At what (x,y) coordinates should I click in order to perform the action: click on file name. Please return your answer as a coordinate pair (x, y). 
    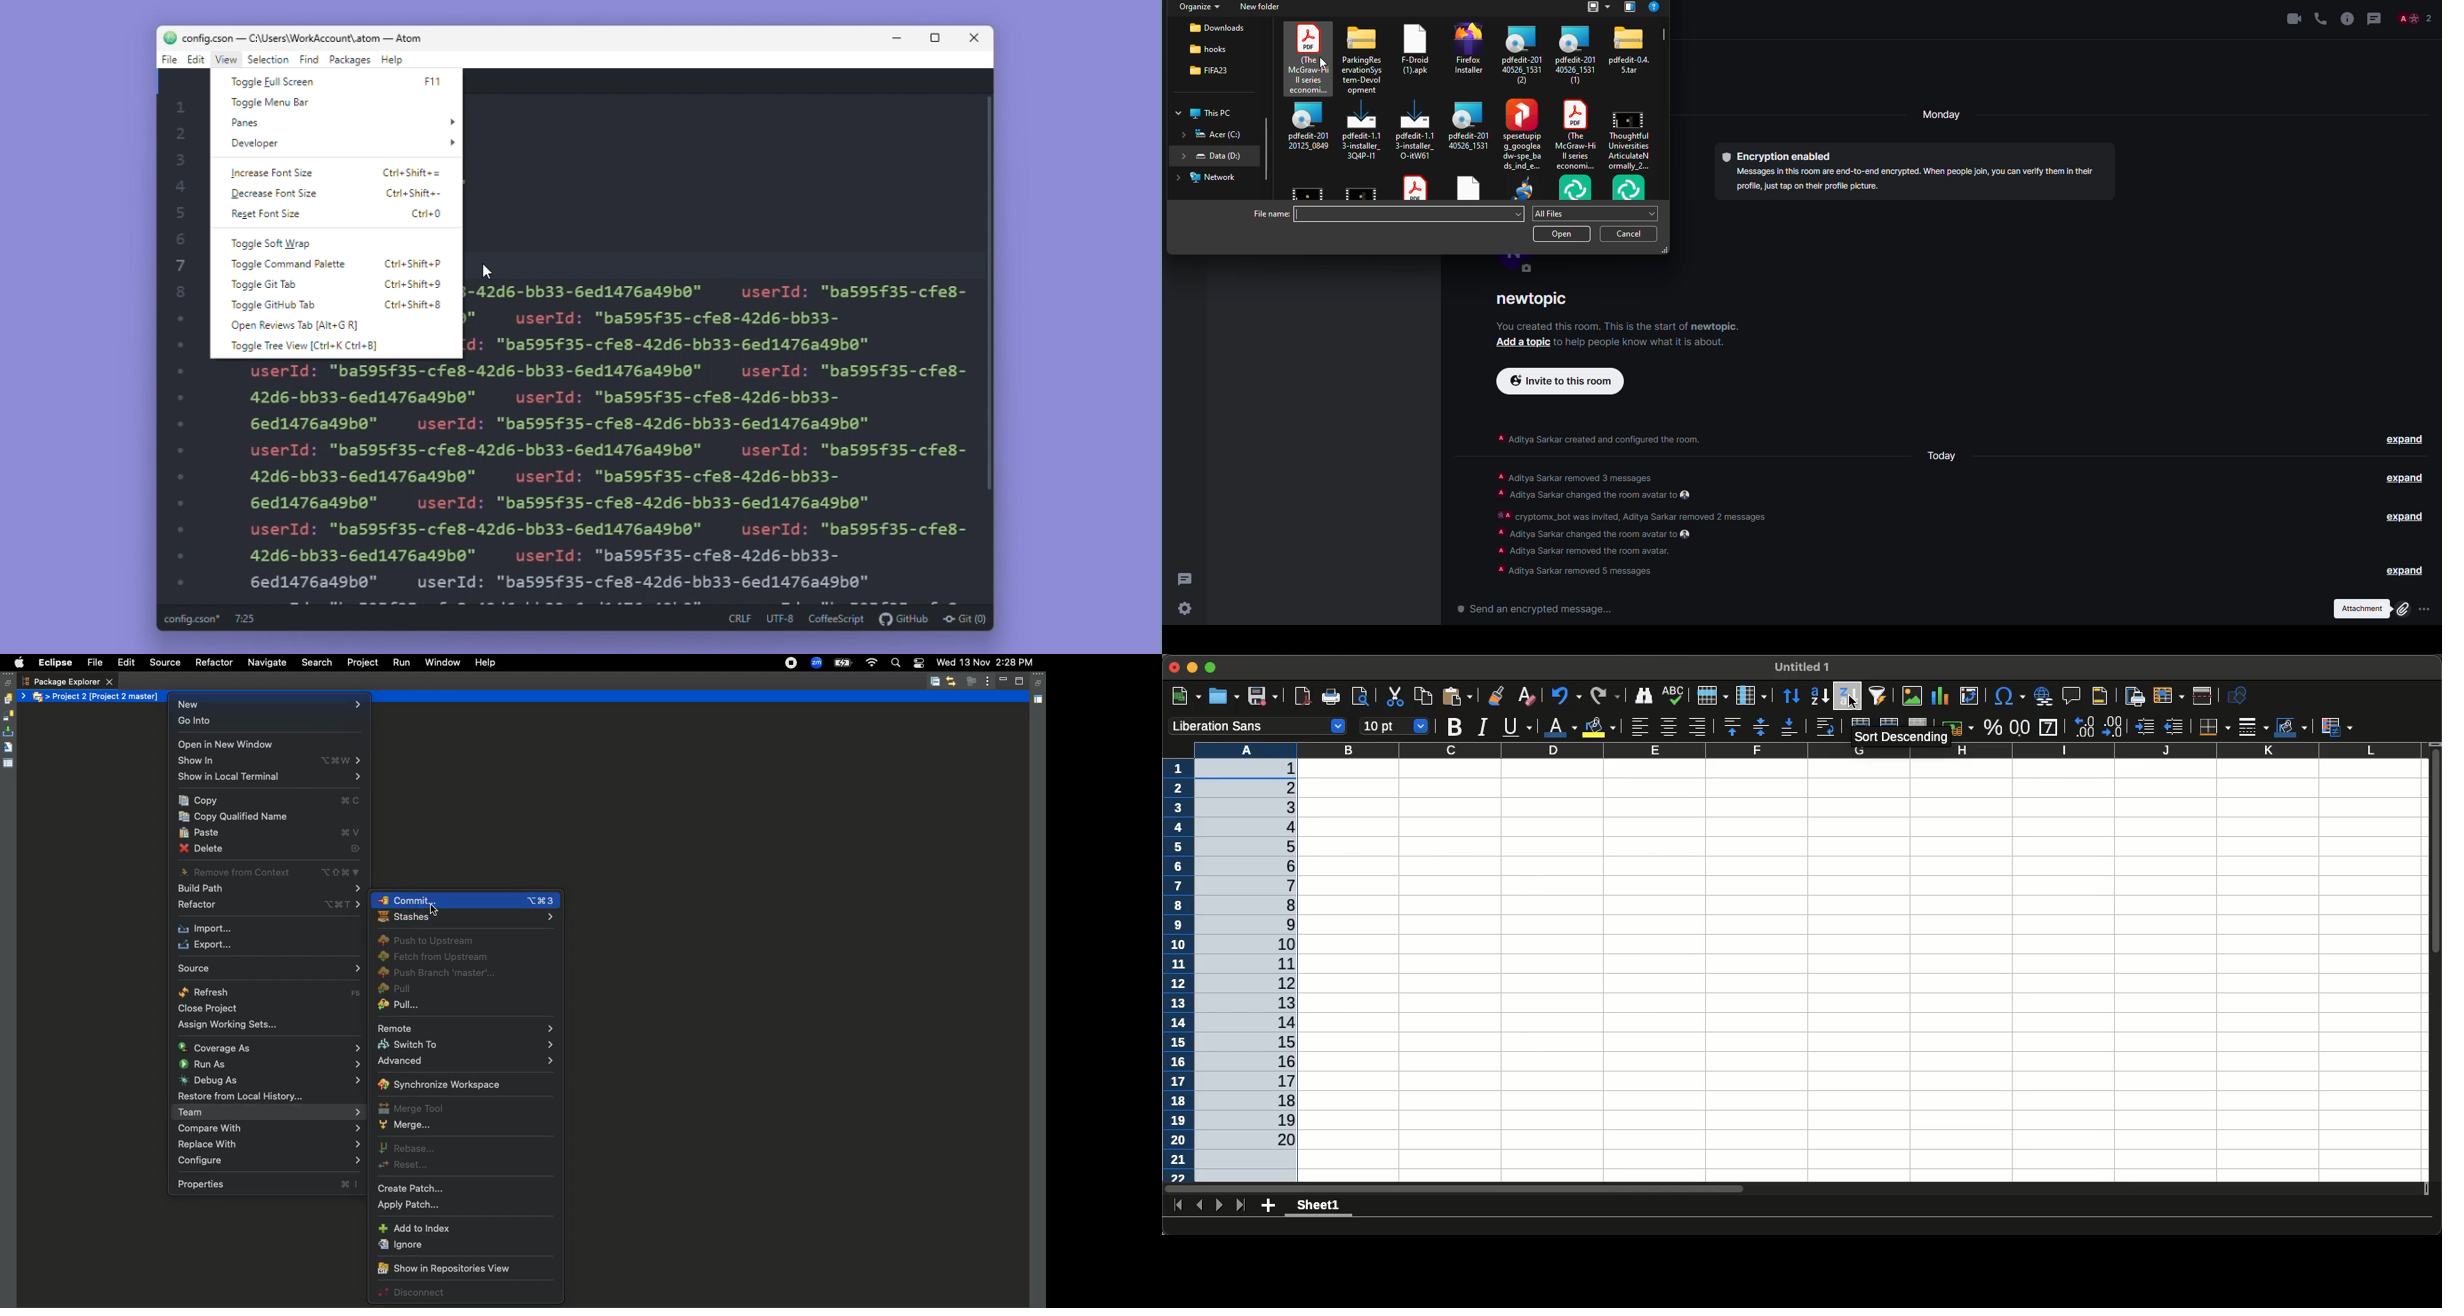
    Looking at the image, I should click on (1270, 215).